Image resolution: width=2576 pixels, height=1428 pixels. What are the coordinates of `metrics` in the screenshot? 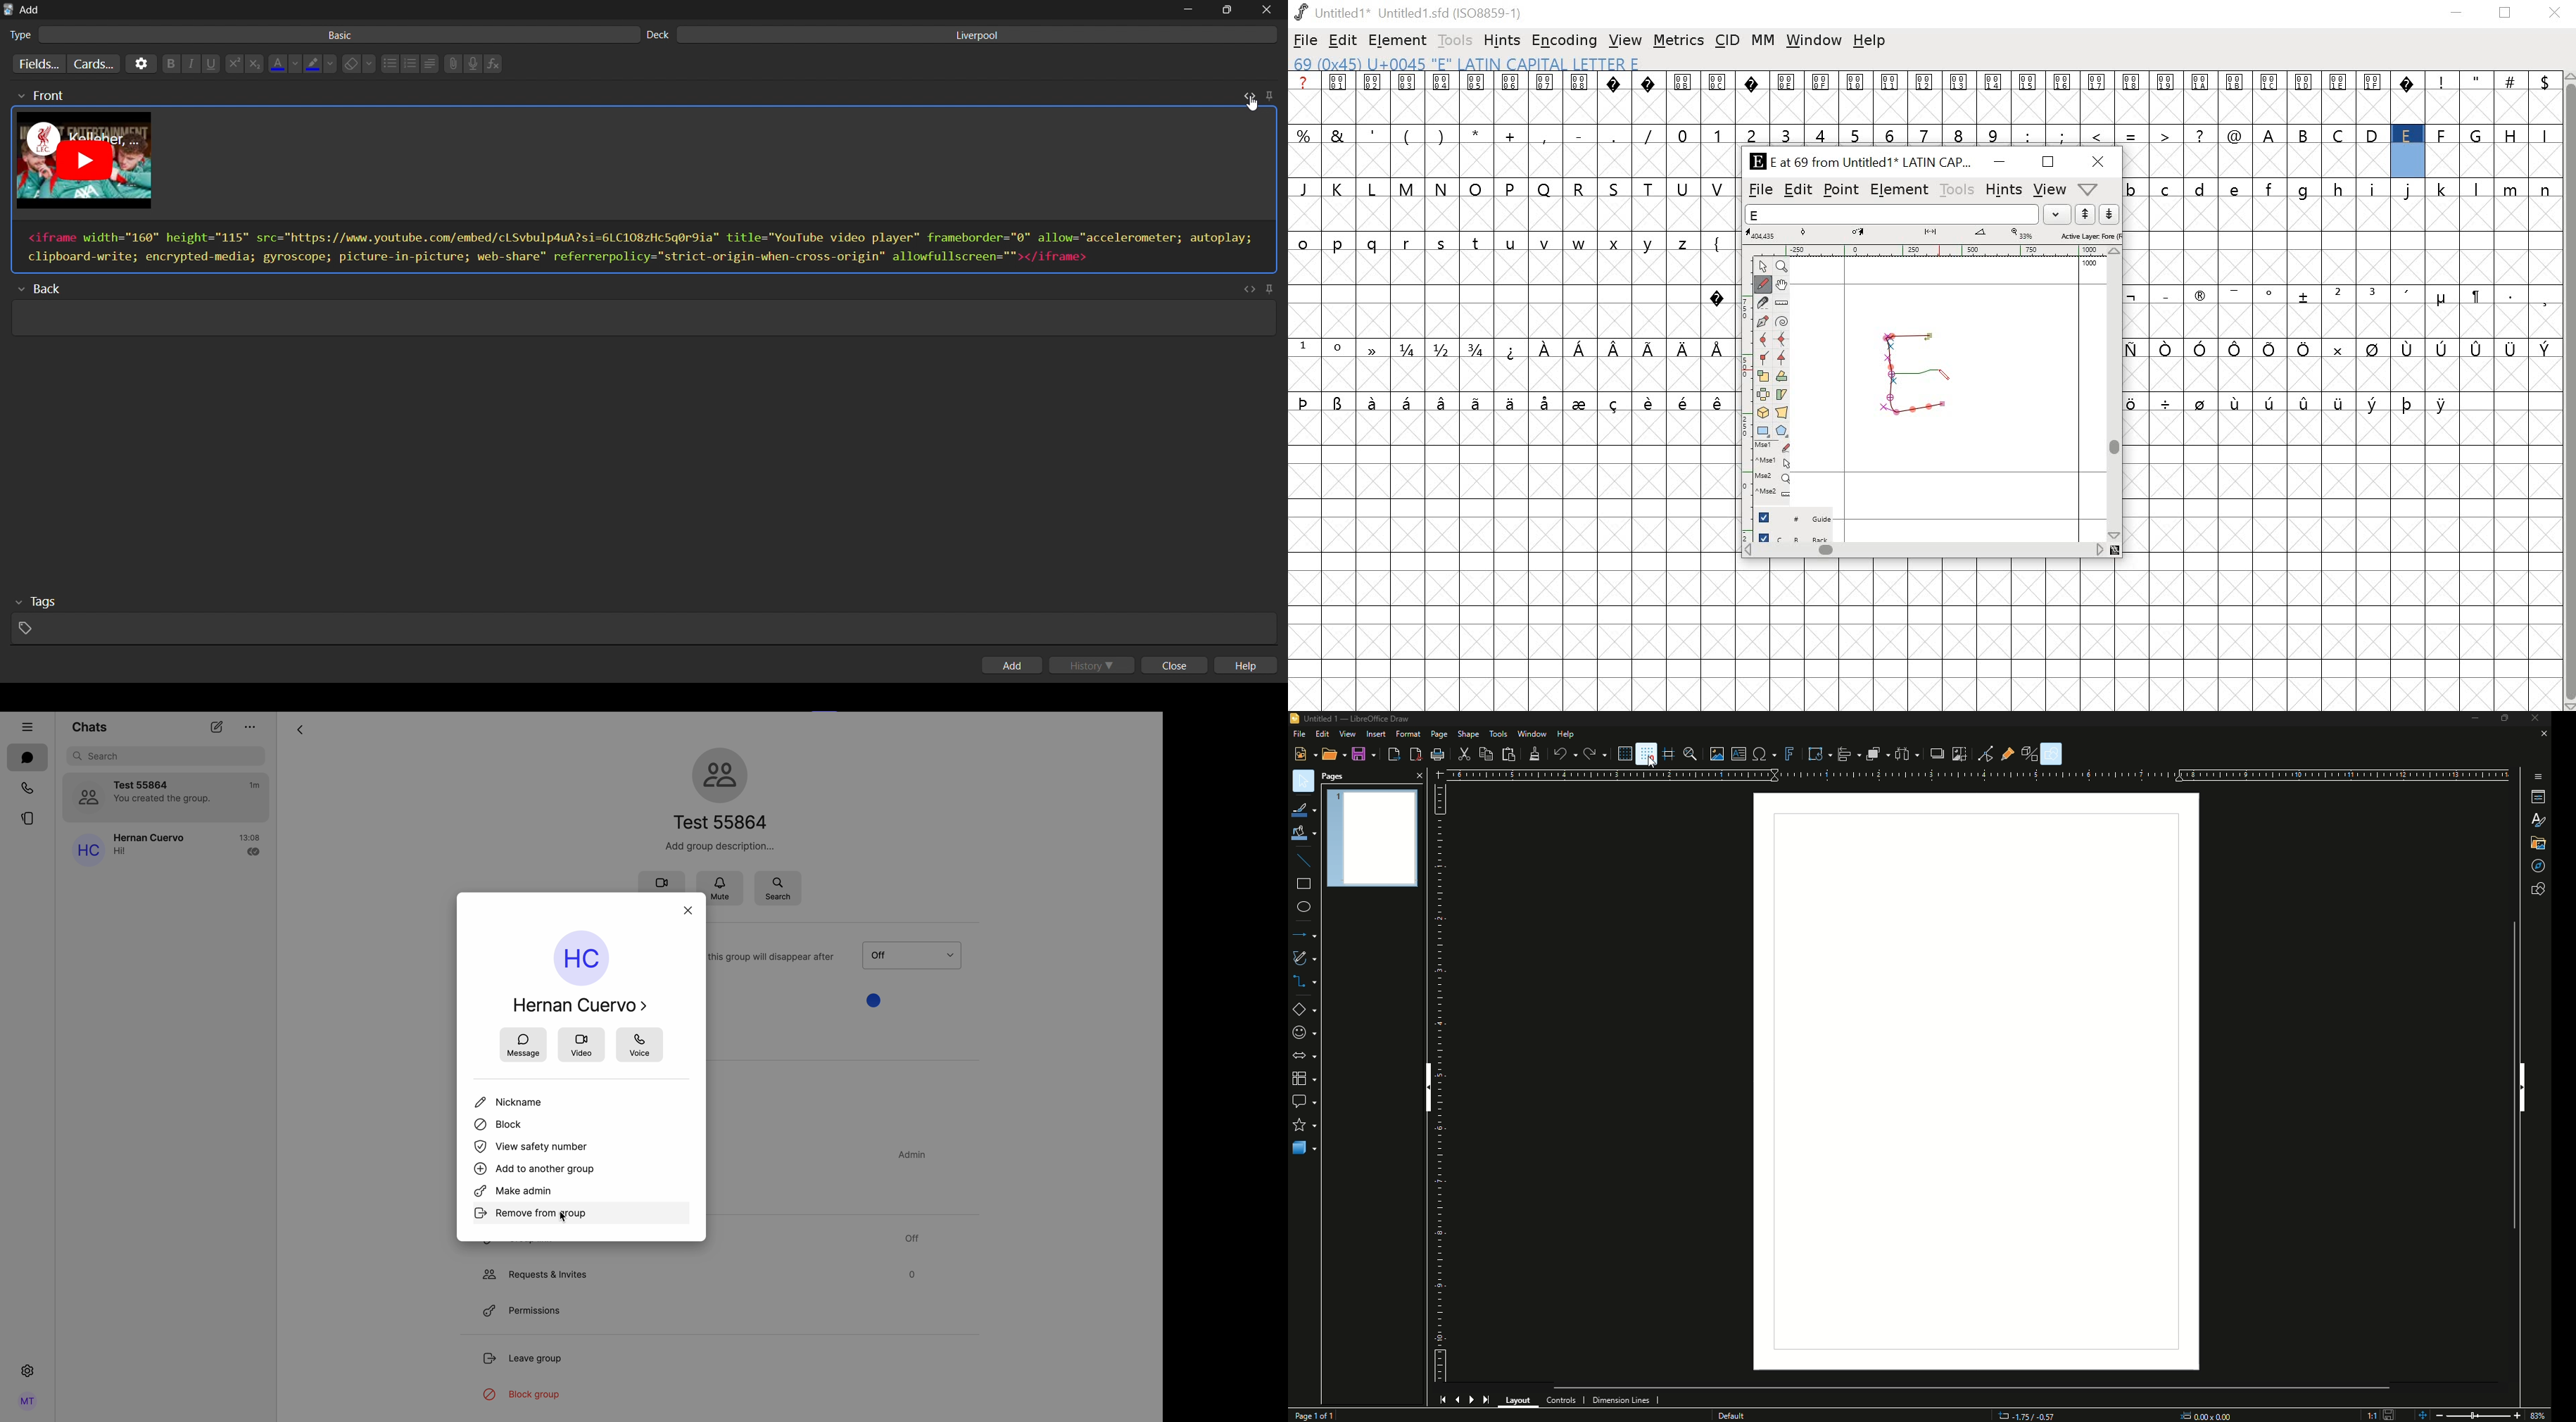 It's located at (1679, 42).